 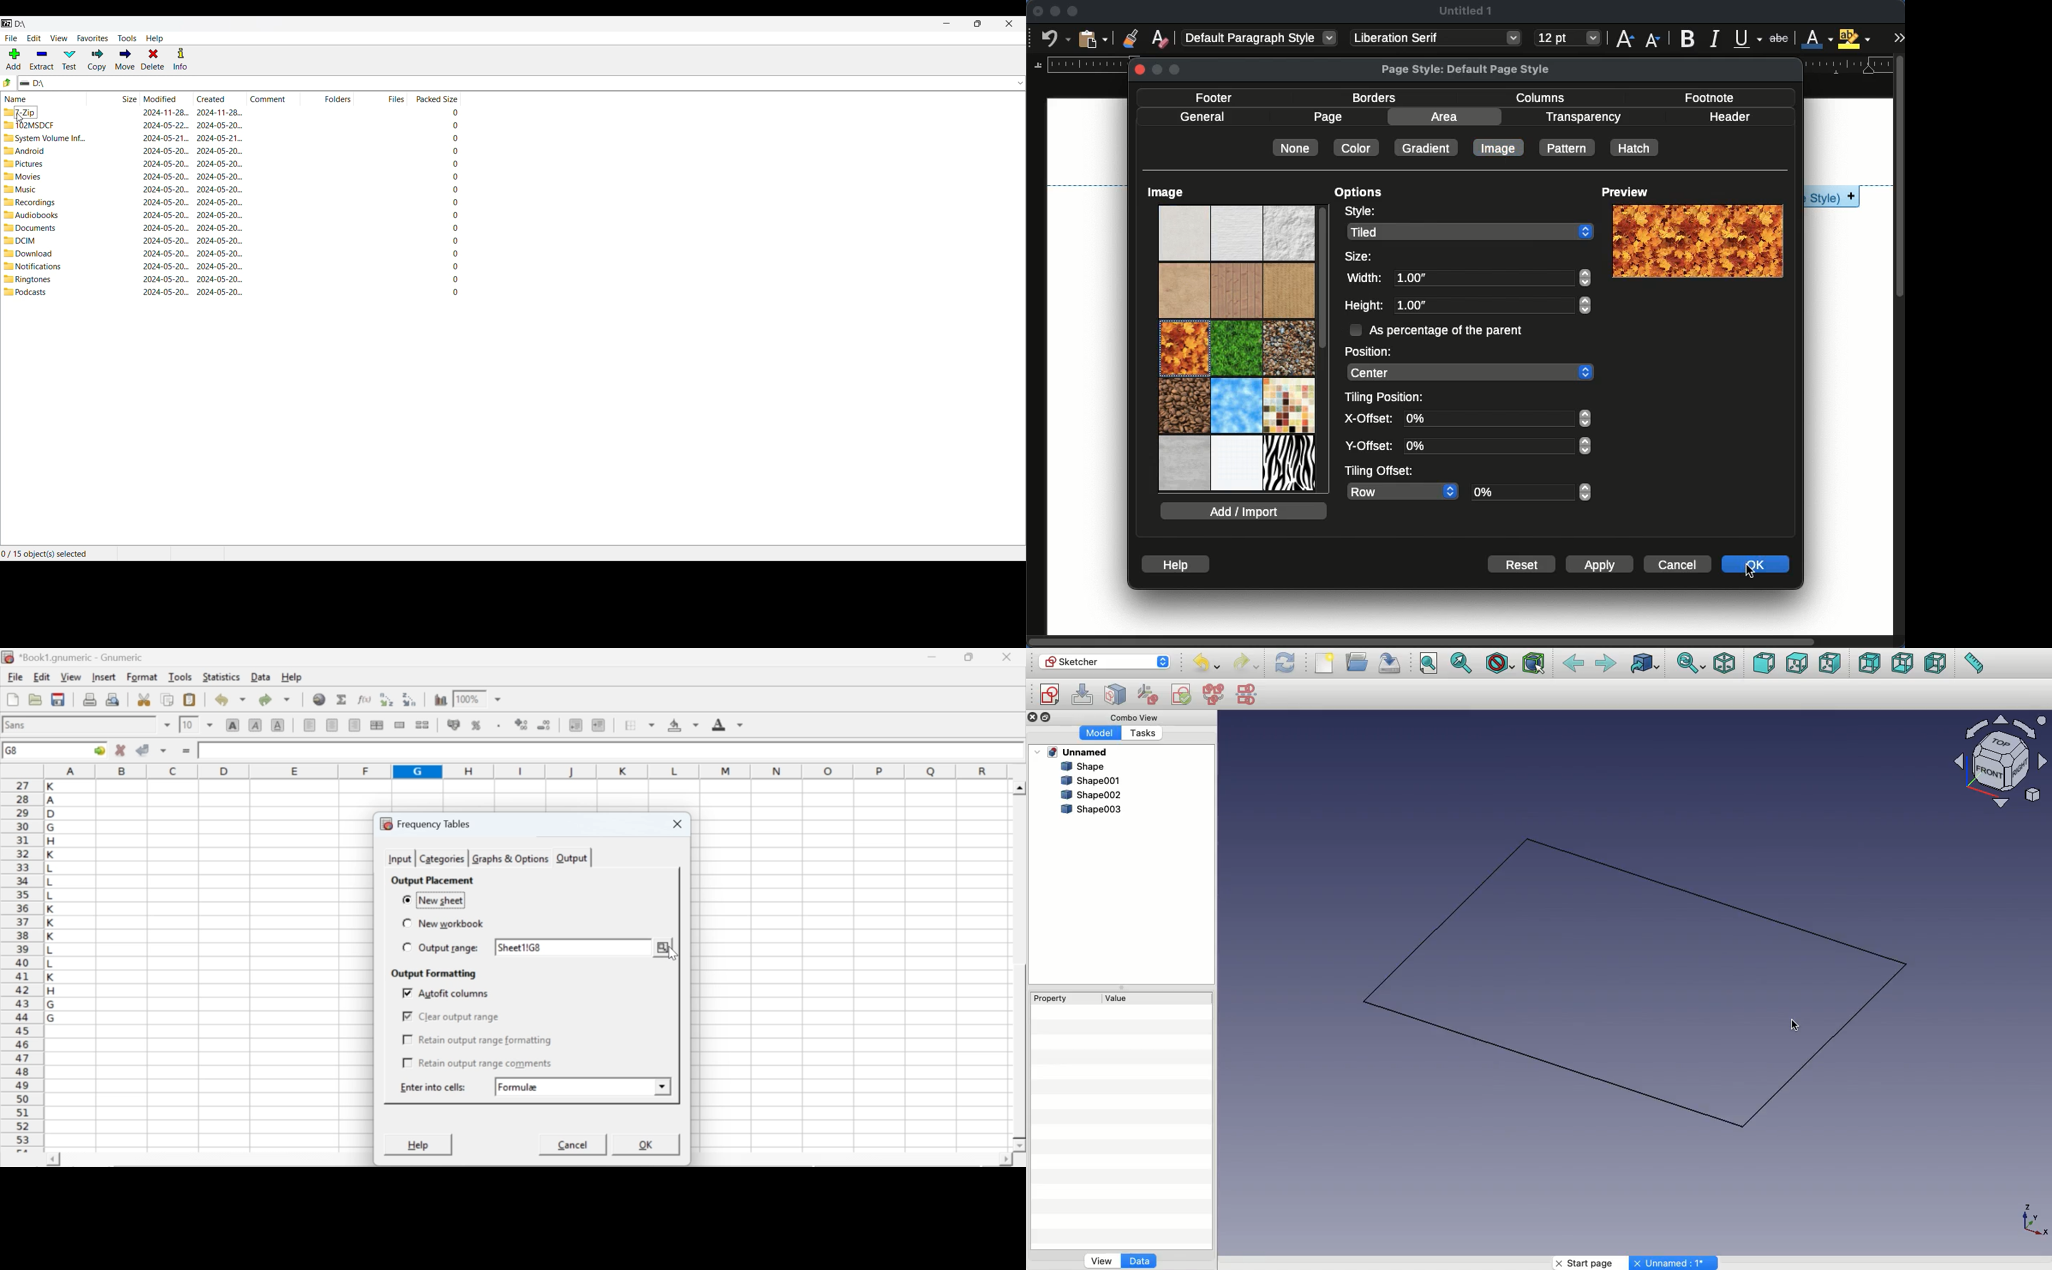 I want to click on Navigator, so click(x=2002, y=761).